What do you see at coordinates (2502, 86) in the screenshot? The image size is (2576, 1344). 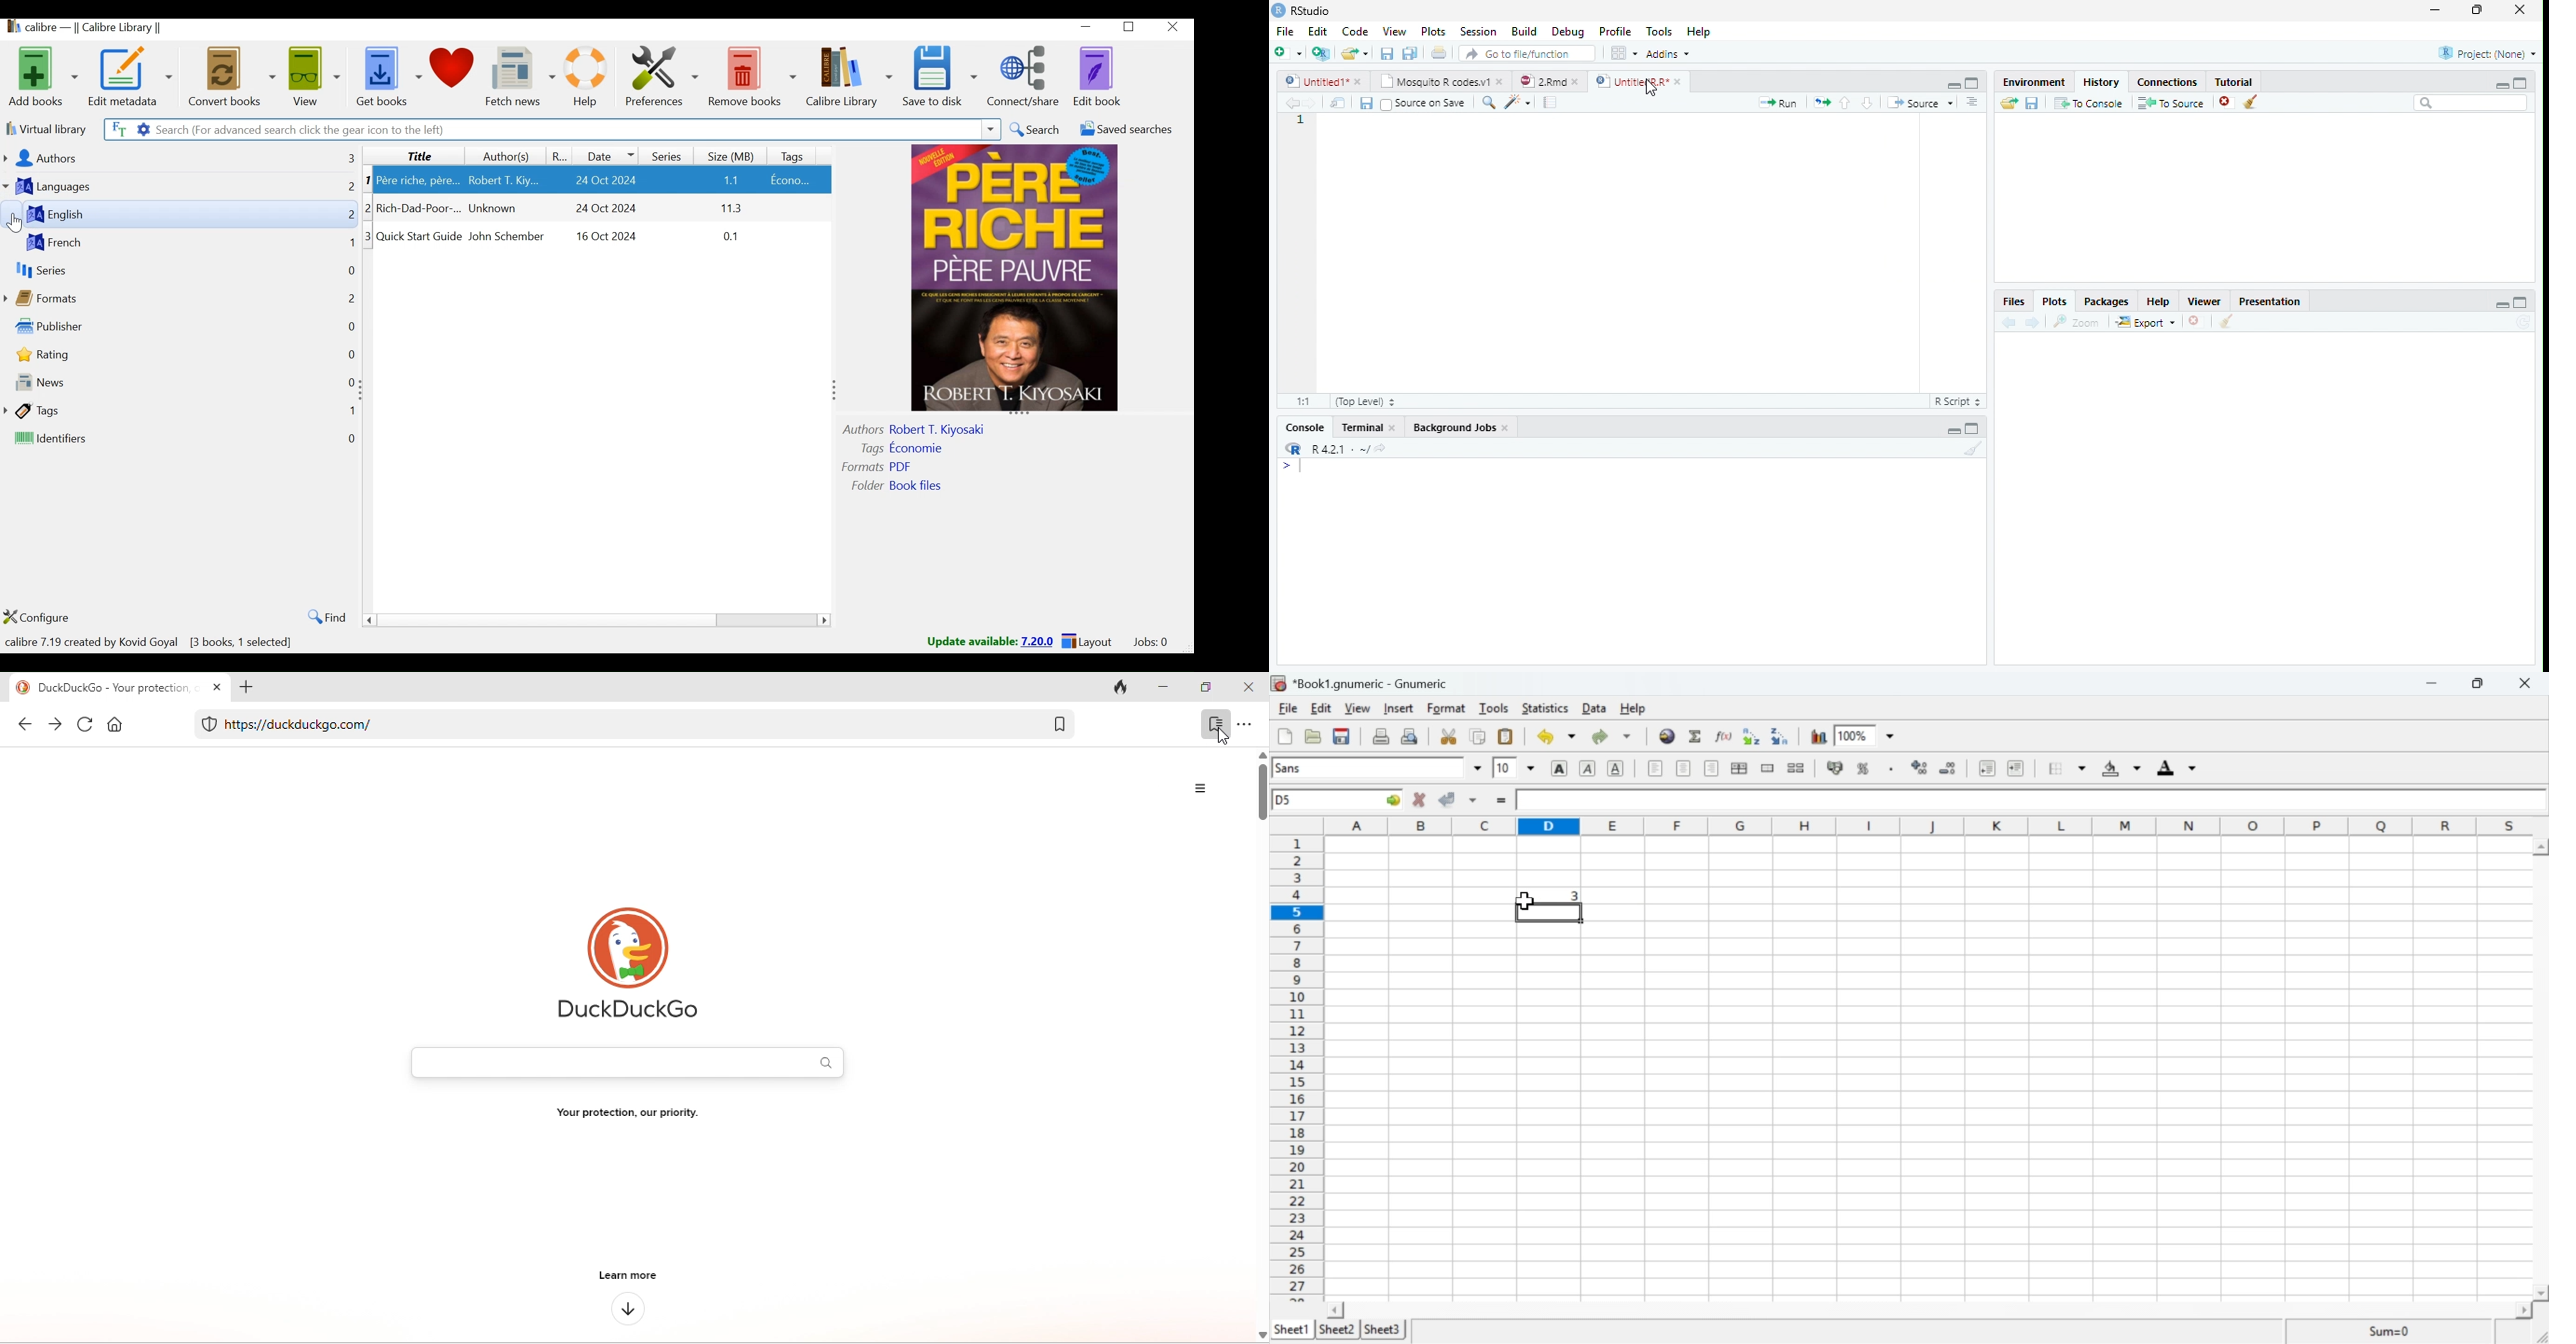 I see `Minimize` at bounding box center [2502, 86].